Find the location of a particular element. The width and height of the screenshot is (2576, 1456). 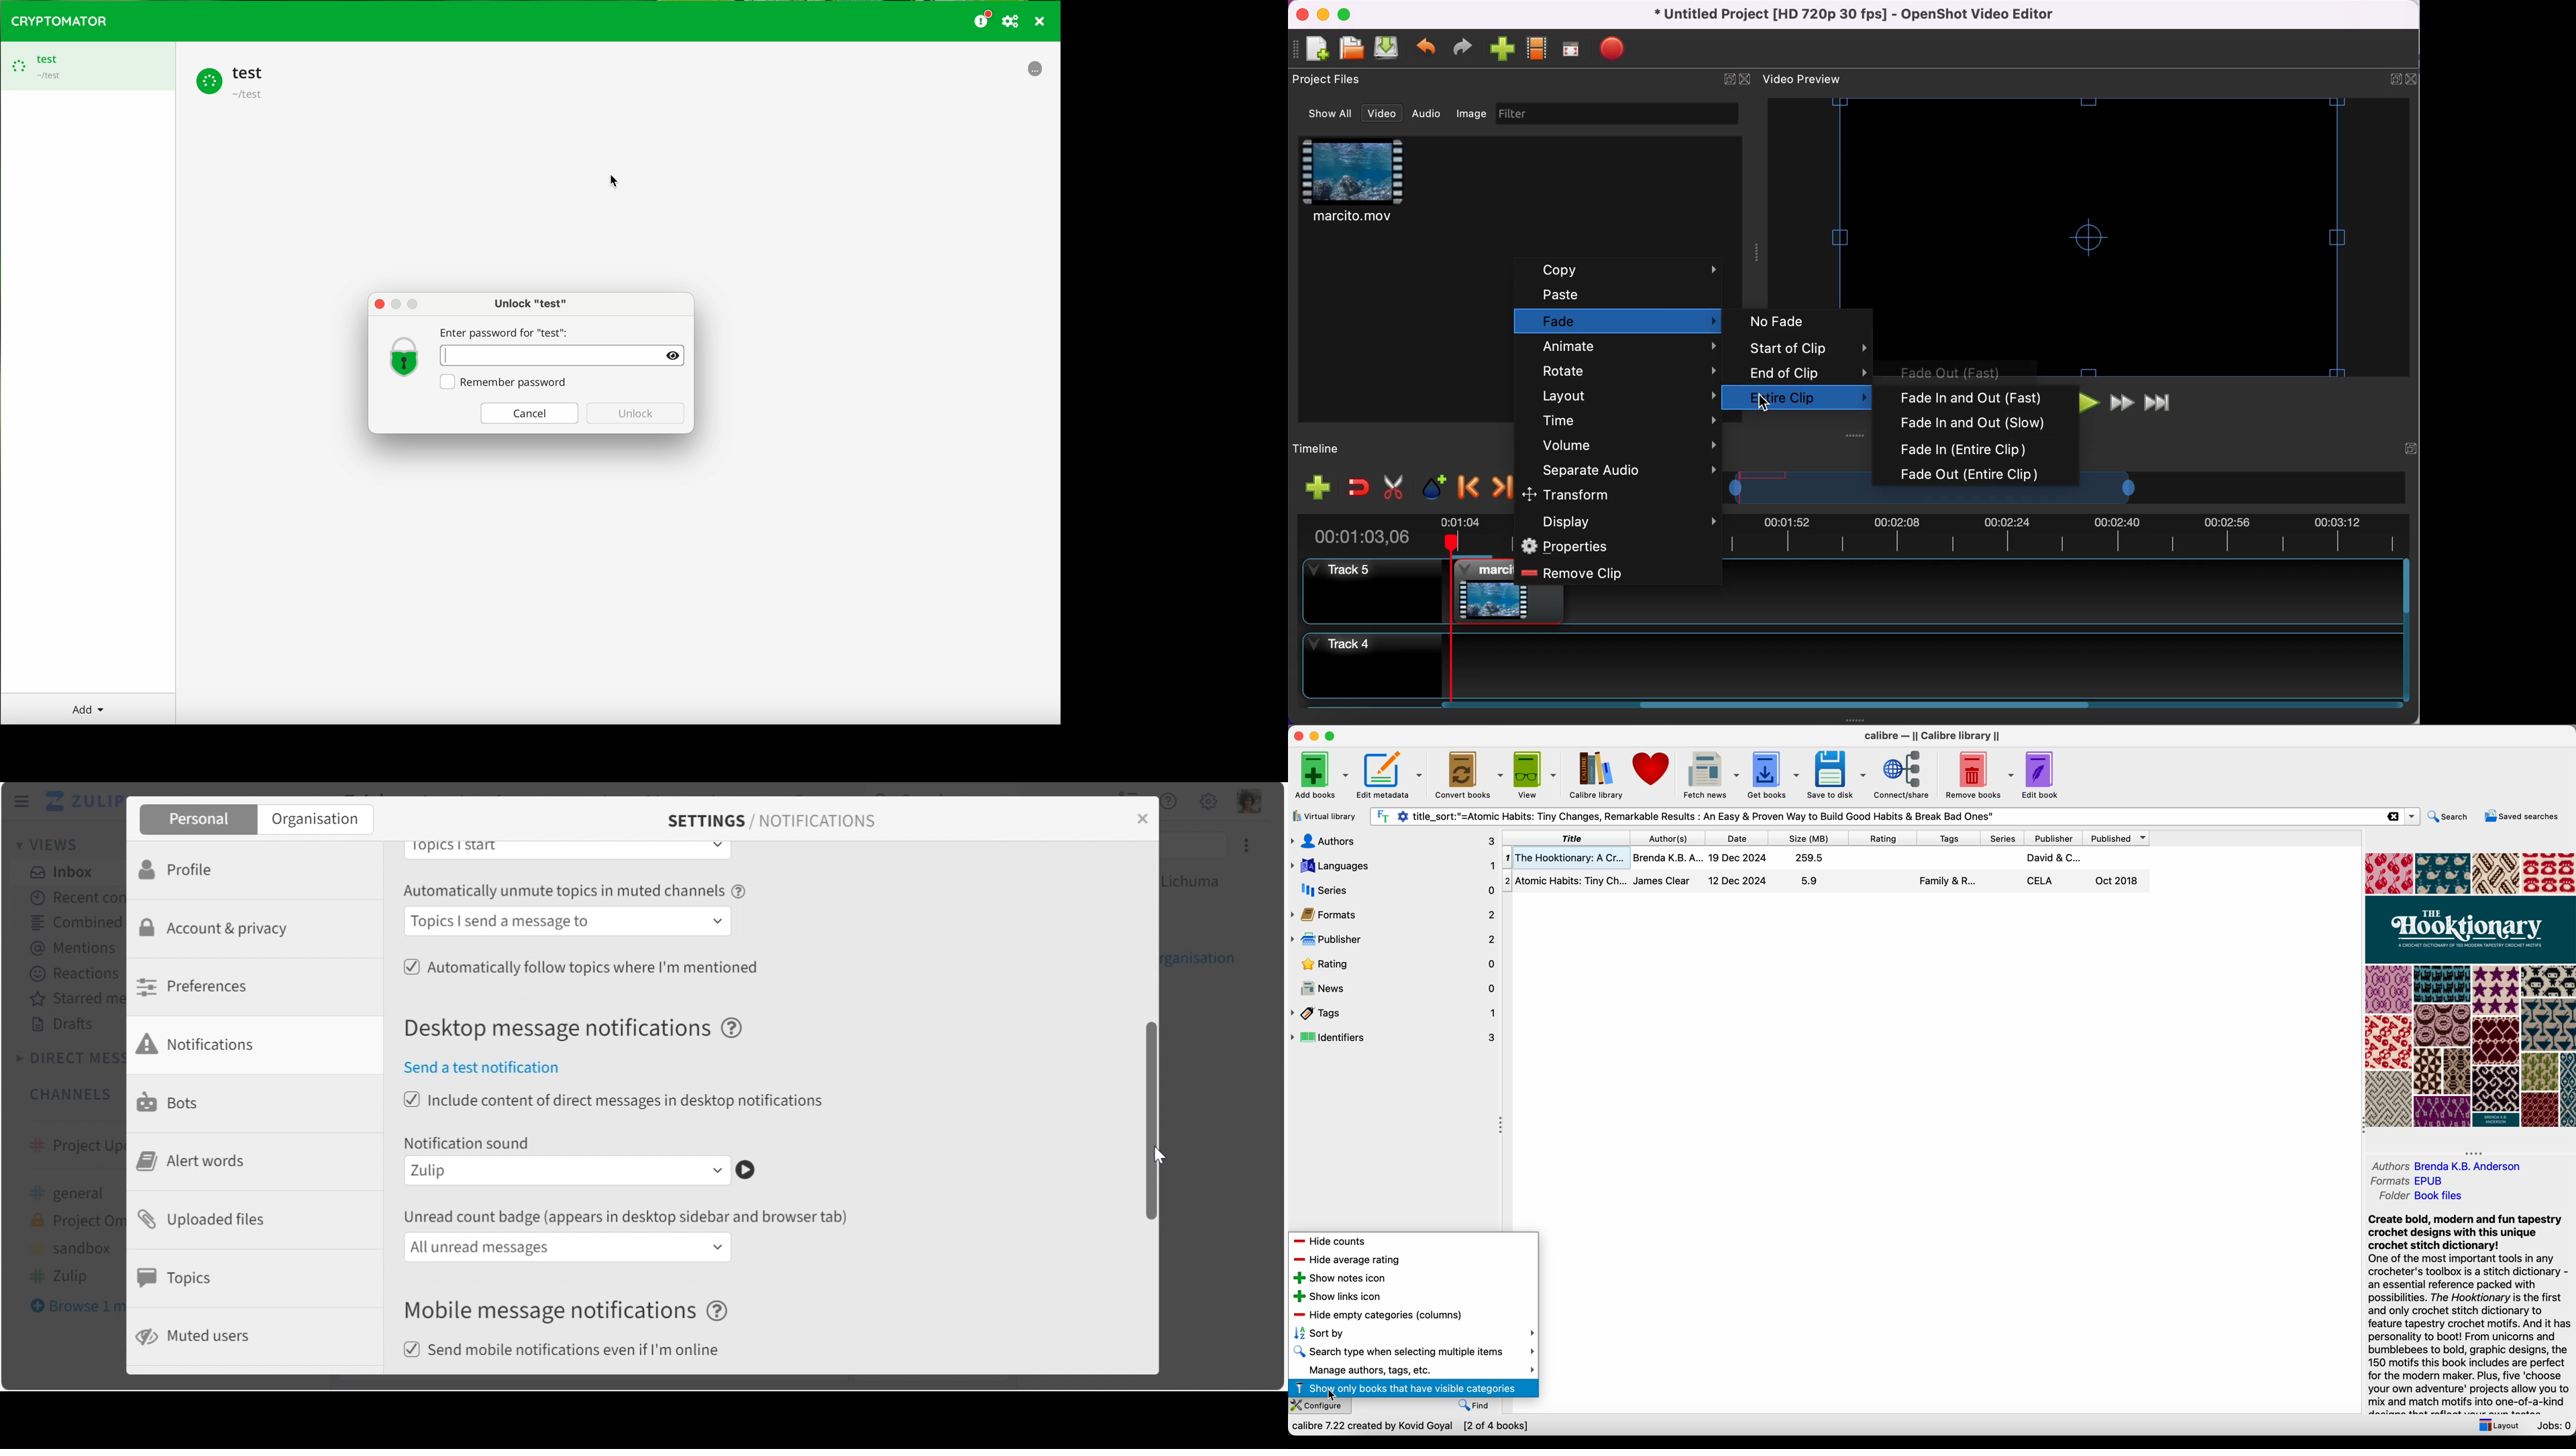

series is located at coordinates (2004, 837).